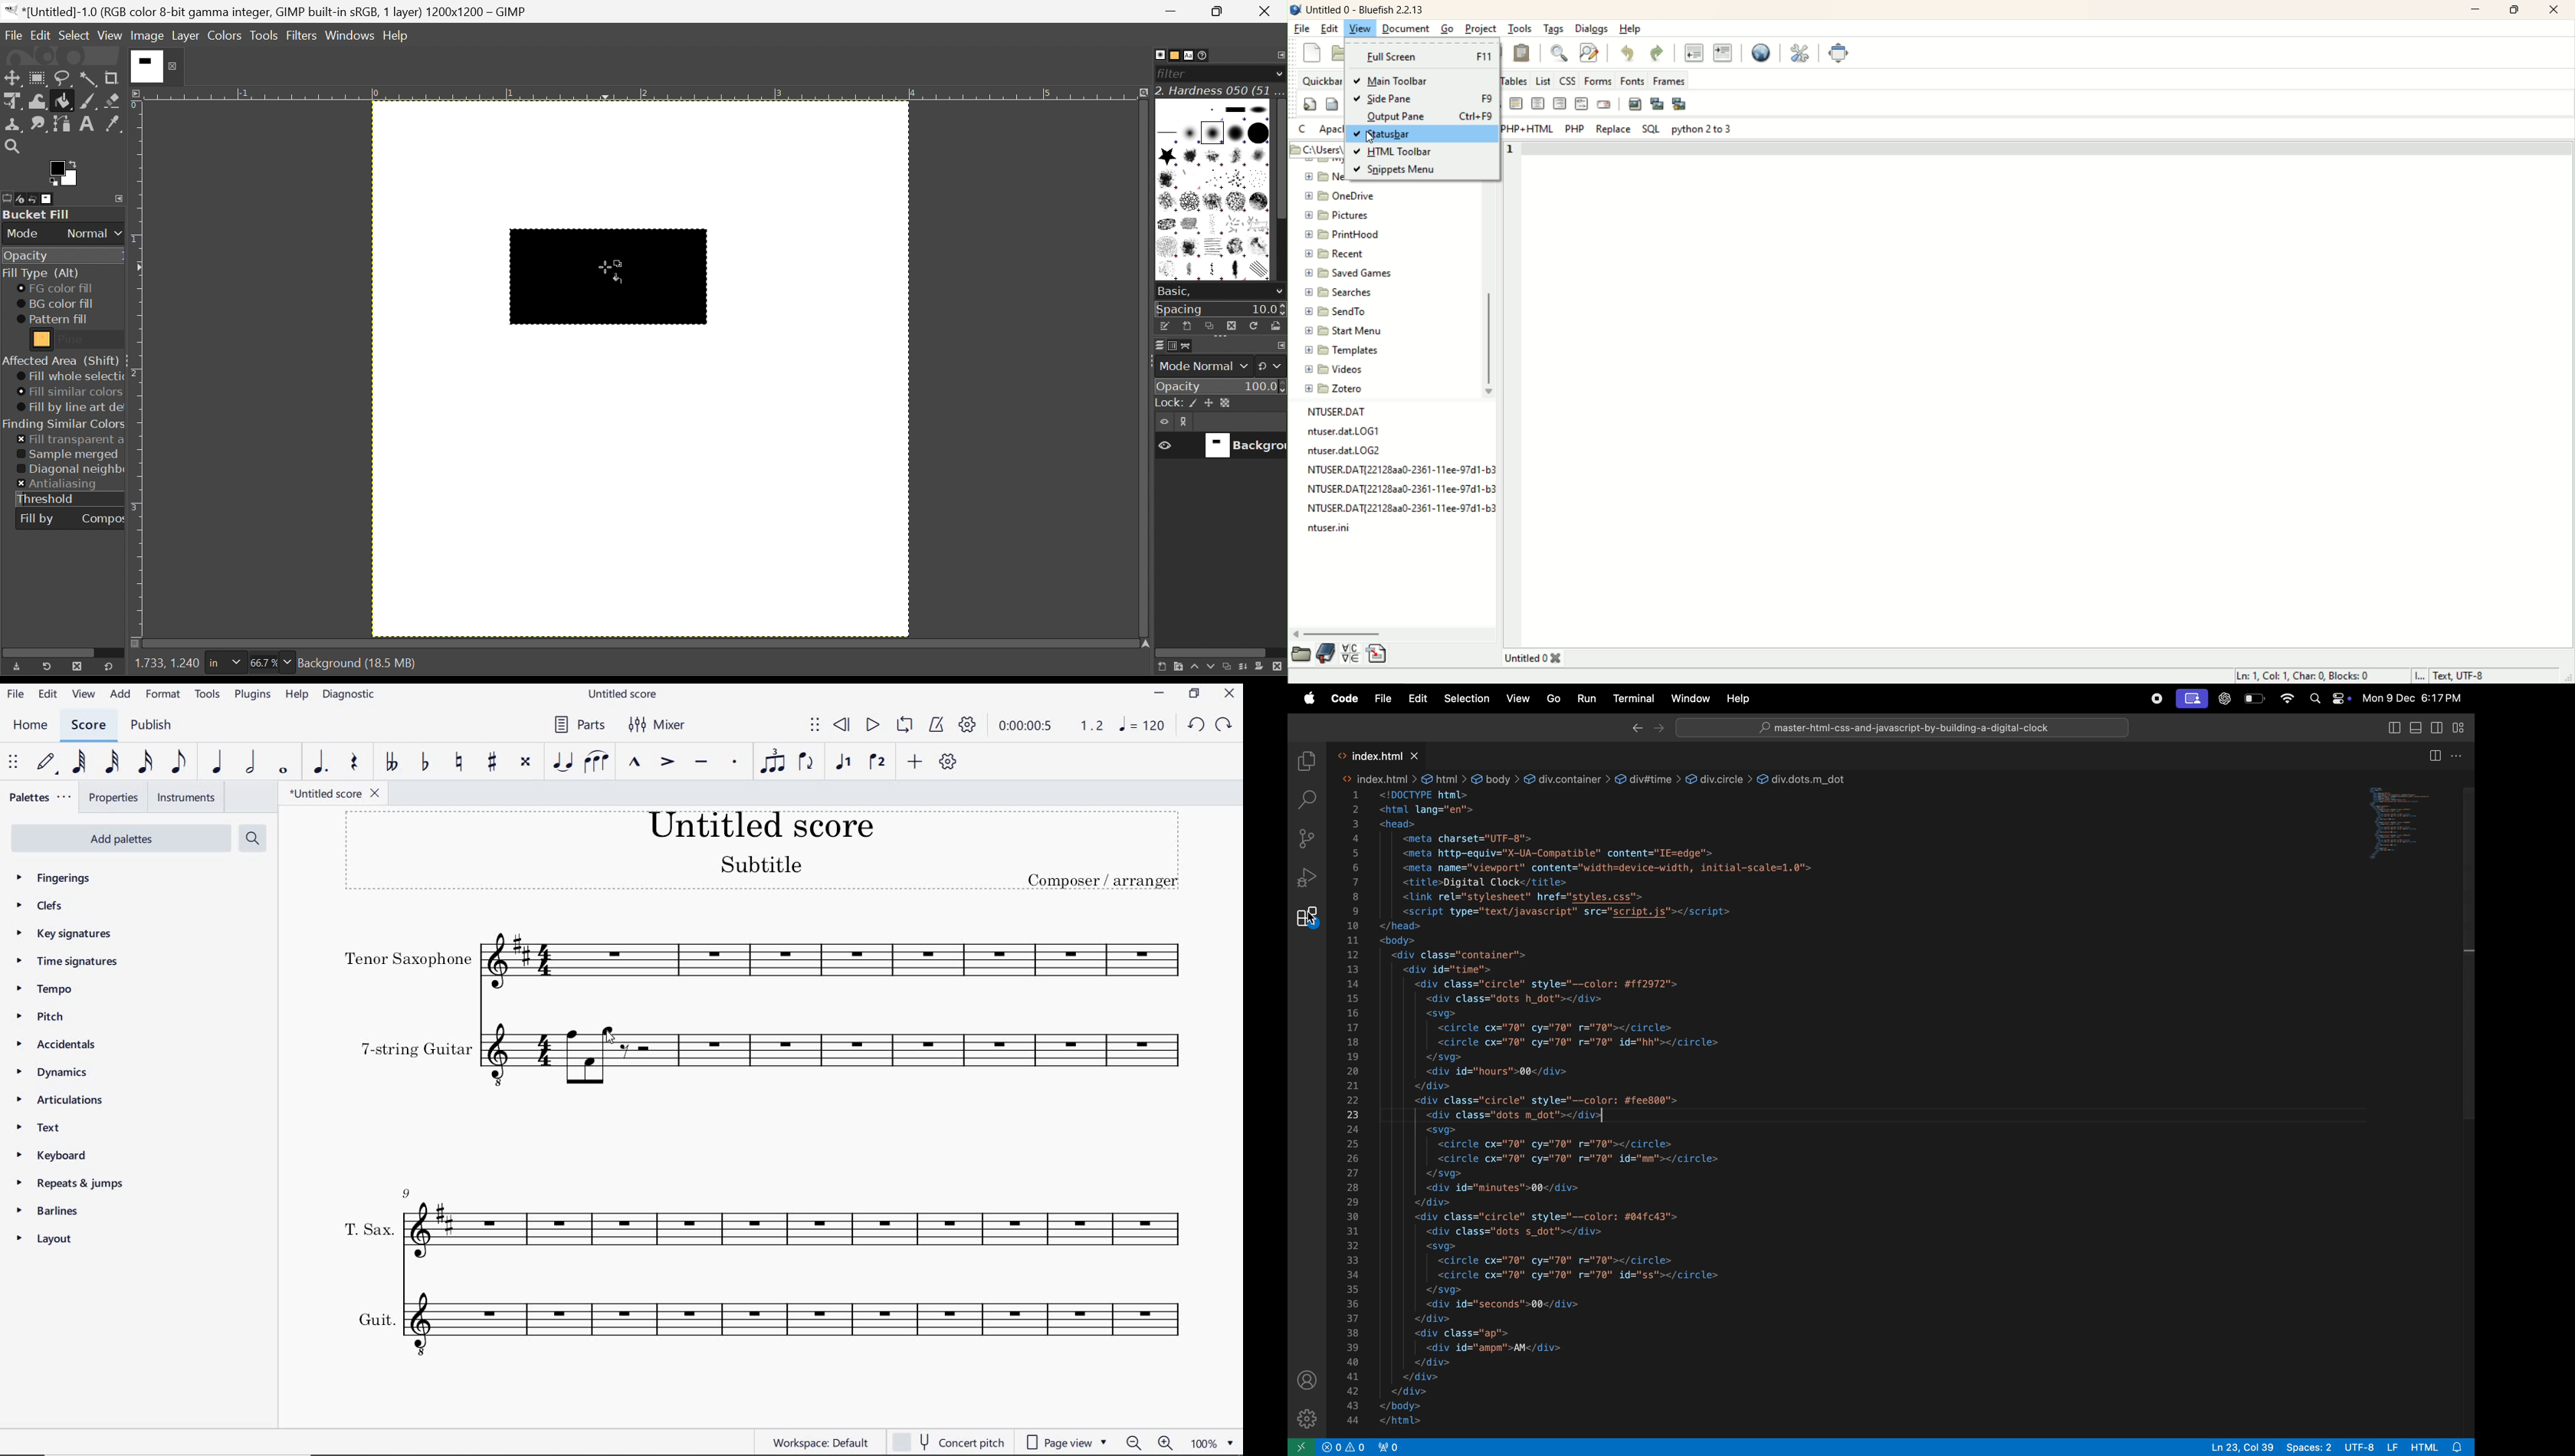 This screenshot has height=1456, width=2576. Describe the element at coordinates (1191, 225) in the screenshot. I see `Charcoal` at that location.